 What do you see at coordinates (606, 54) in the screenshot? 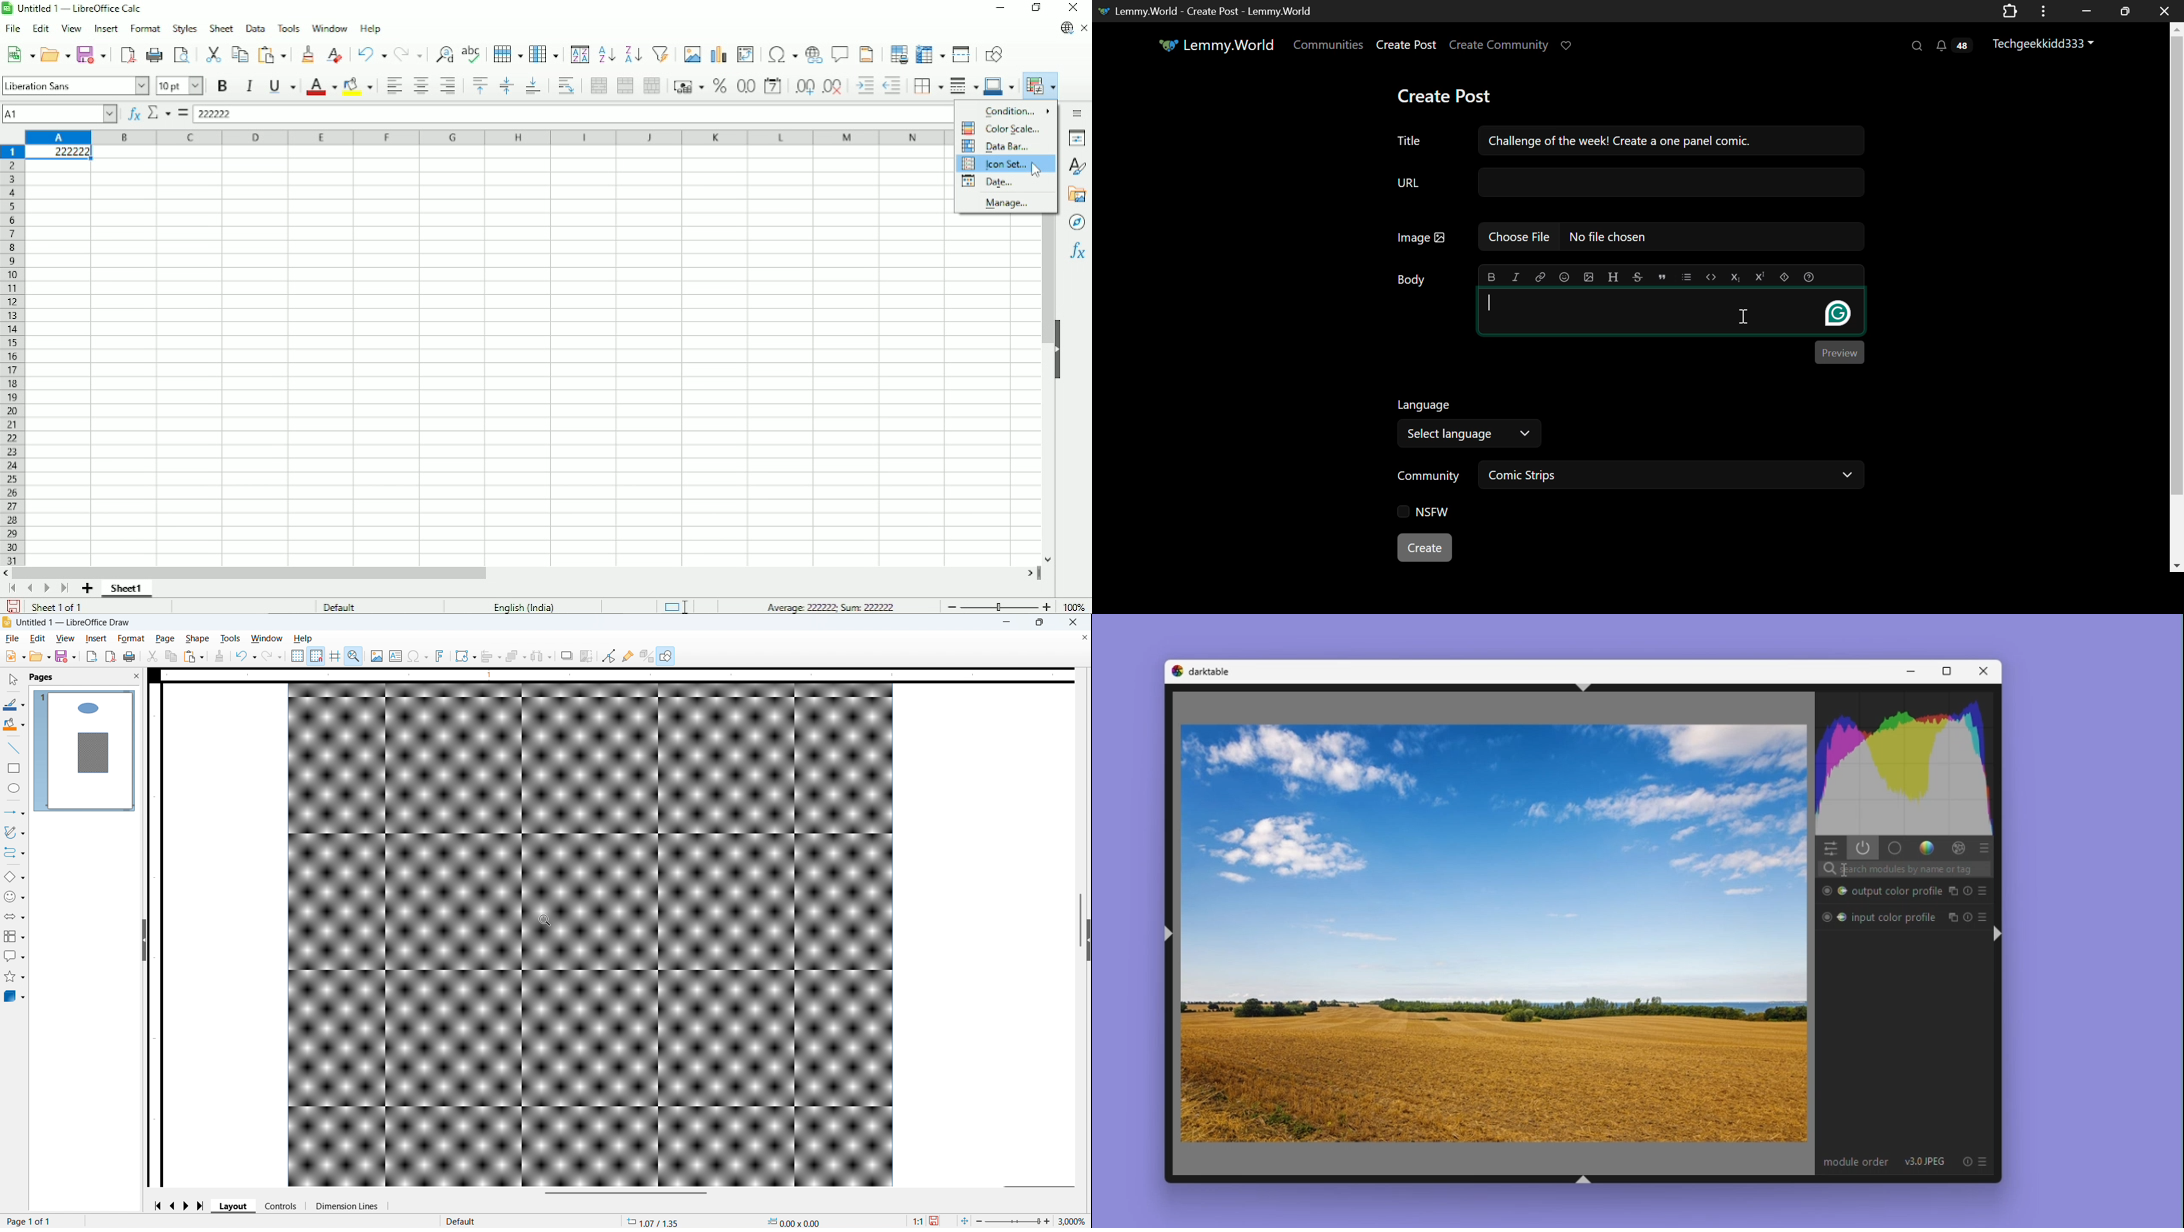
I see `Sort ascending` at bounding box center [606, 54].